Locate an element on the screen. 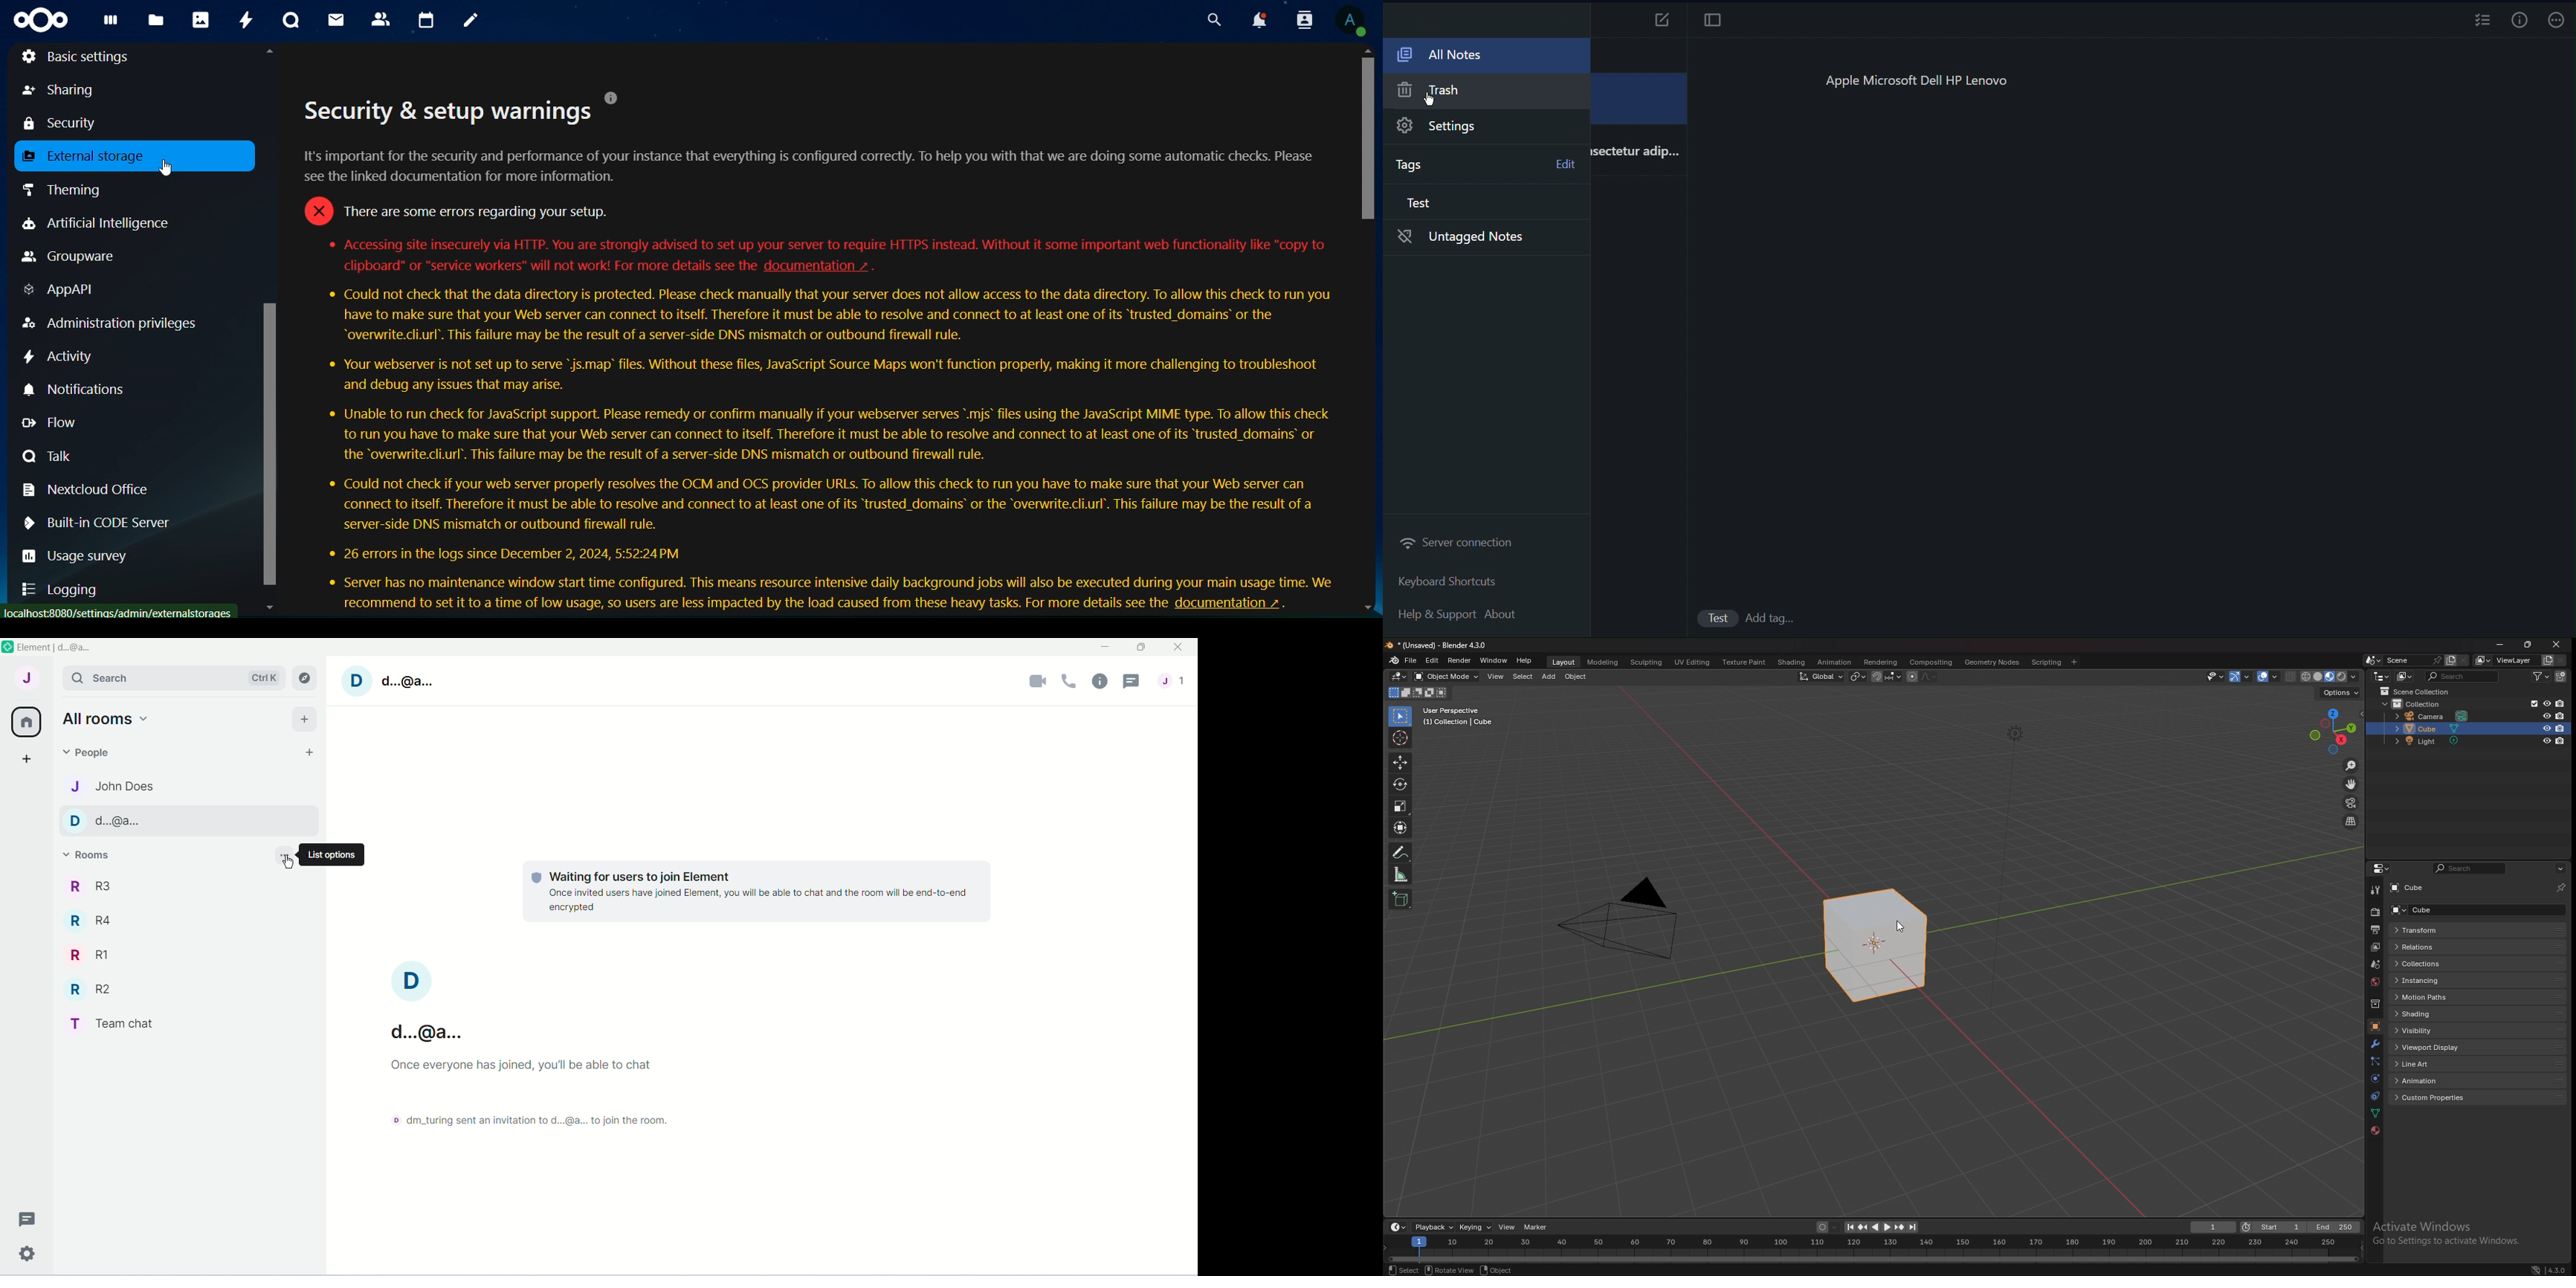  exclude from view layer is located at coordinates (2532, 704).